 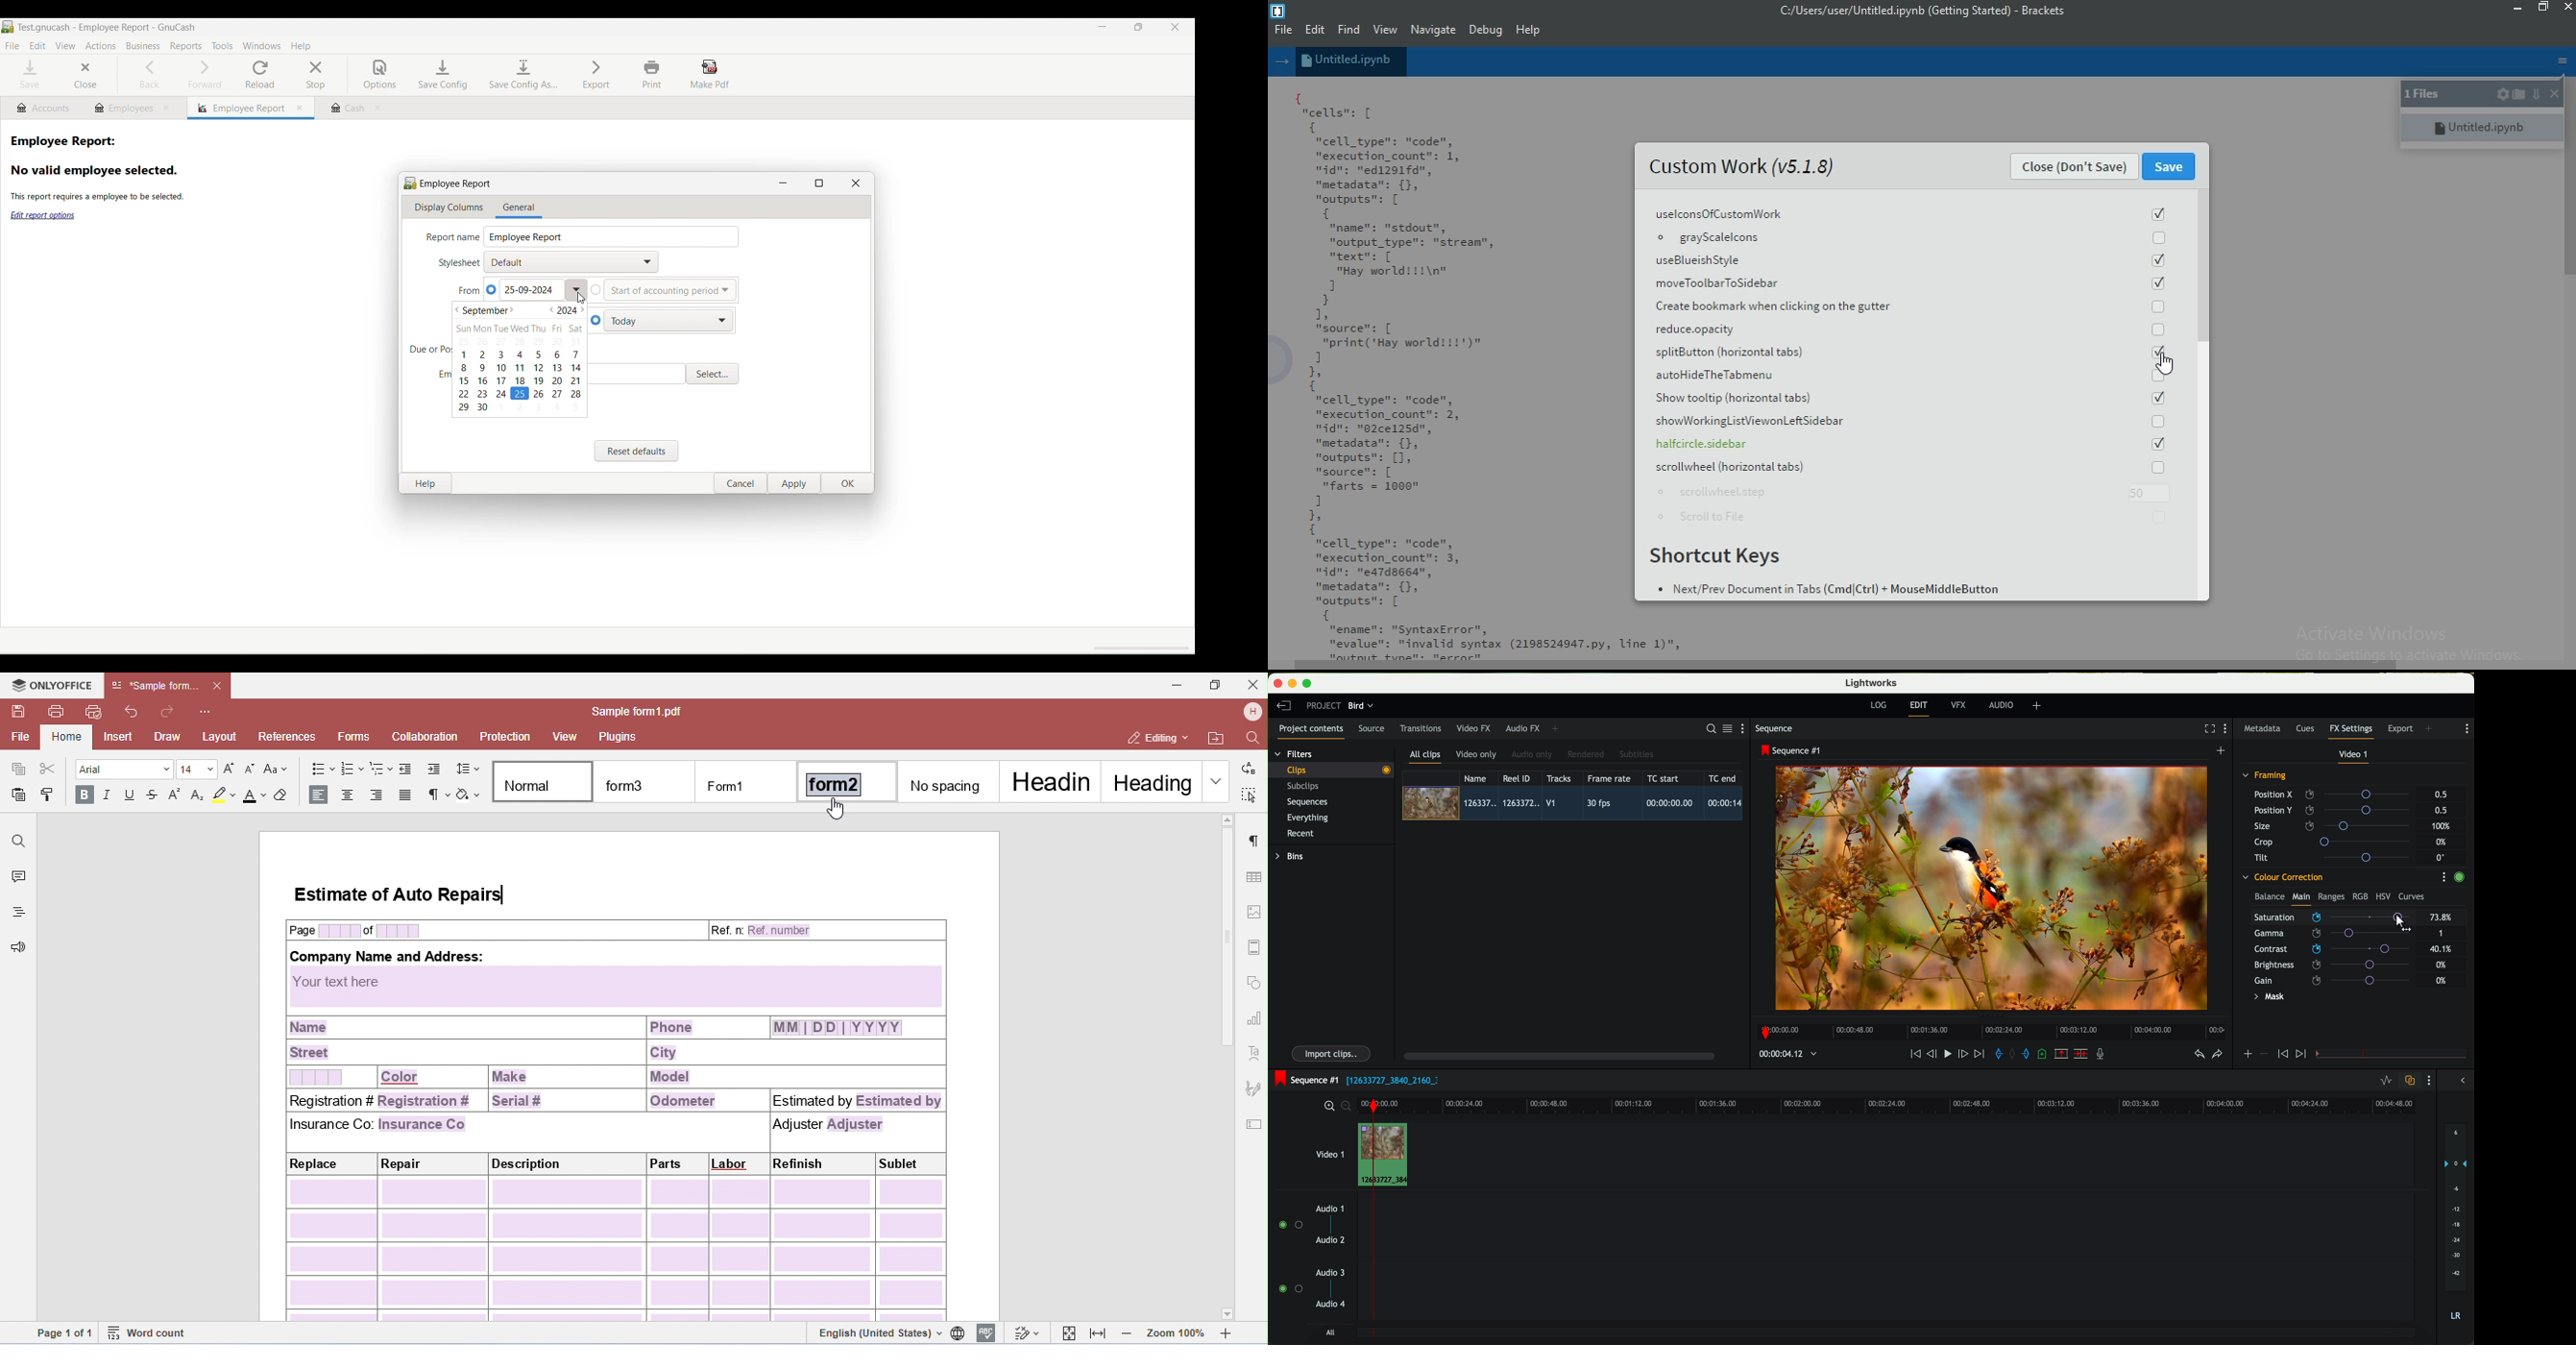 What do you see at coordinates (1557, 729) in the screenshot?
I see `add panel` at bounding box center [1557, 729].